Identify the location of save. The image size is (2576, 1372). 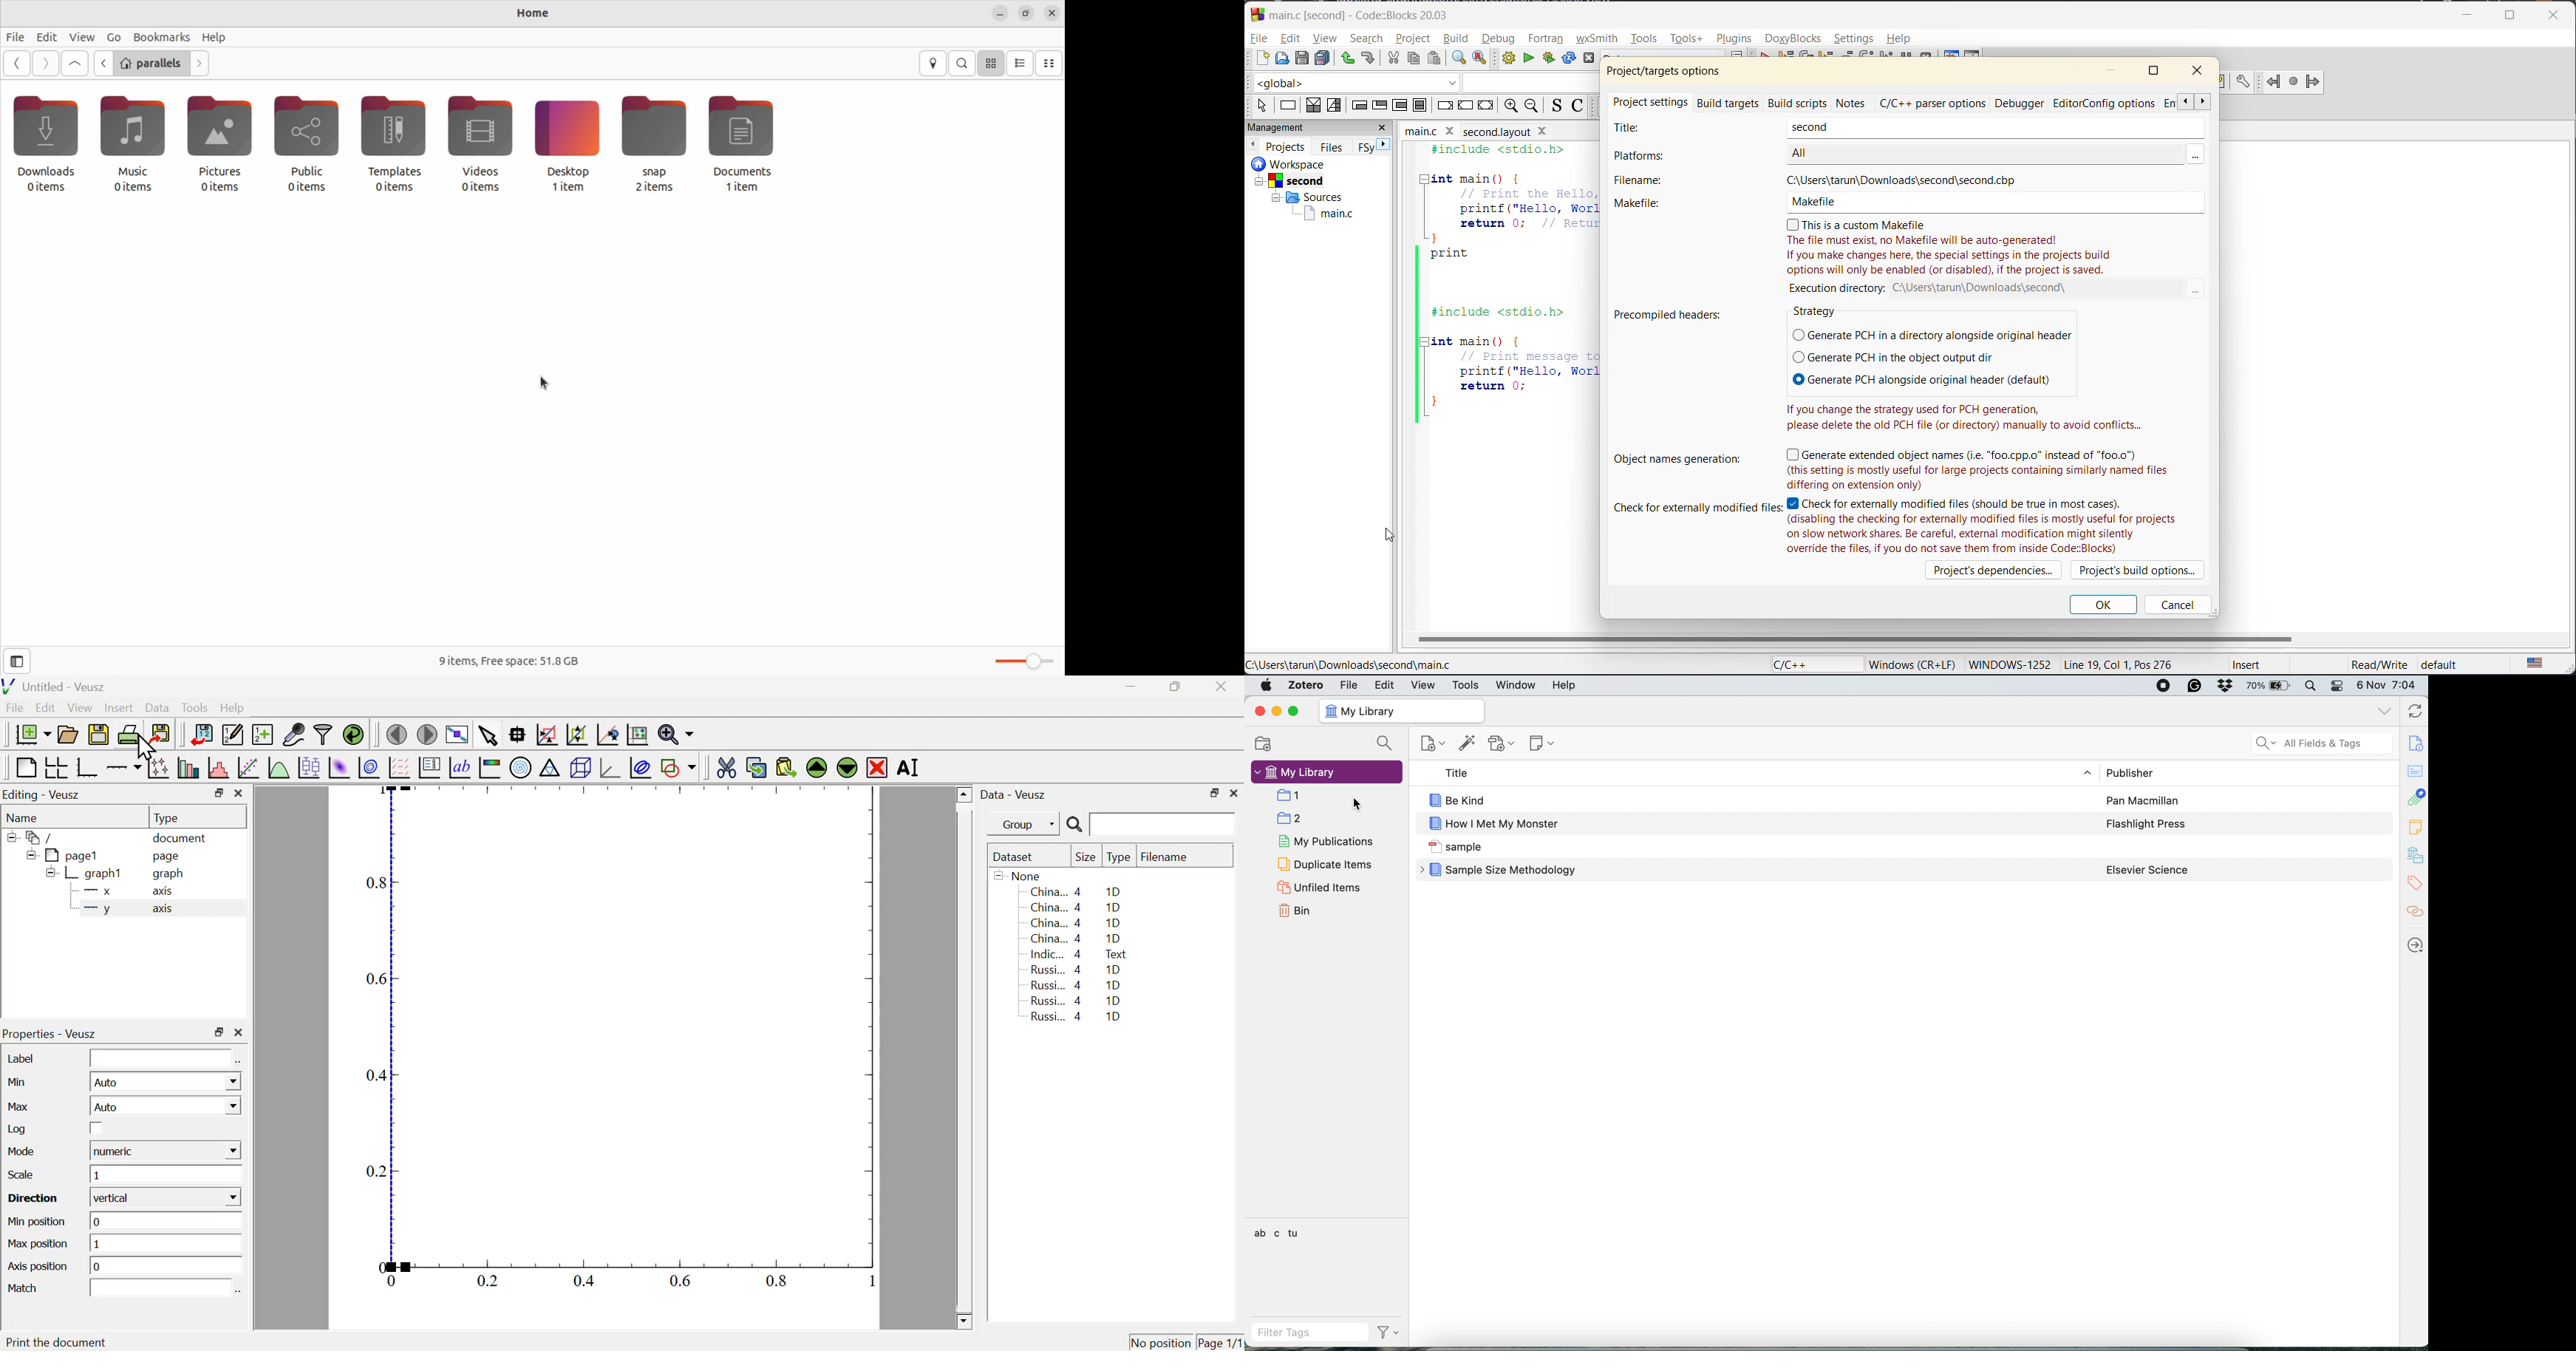
(1301, 60).